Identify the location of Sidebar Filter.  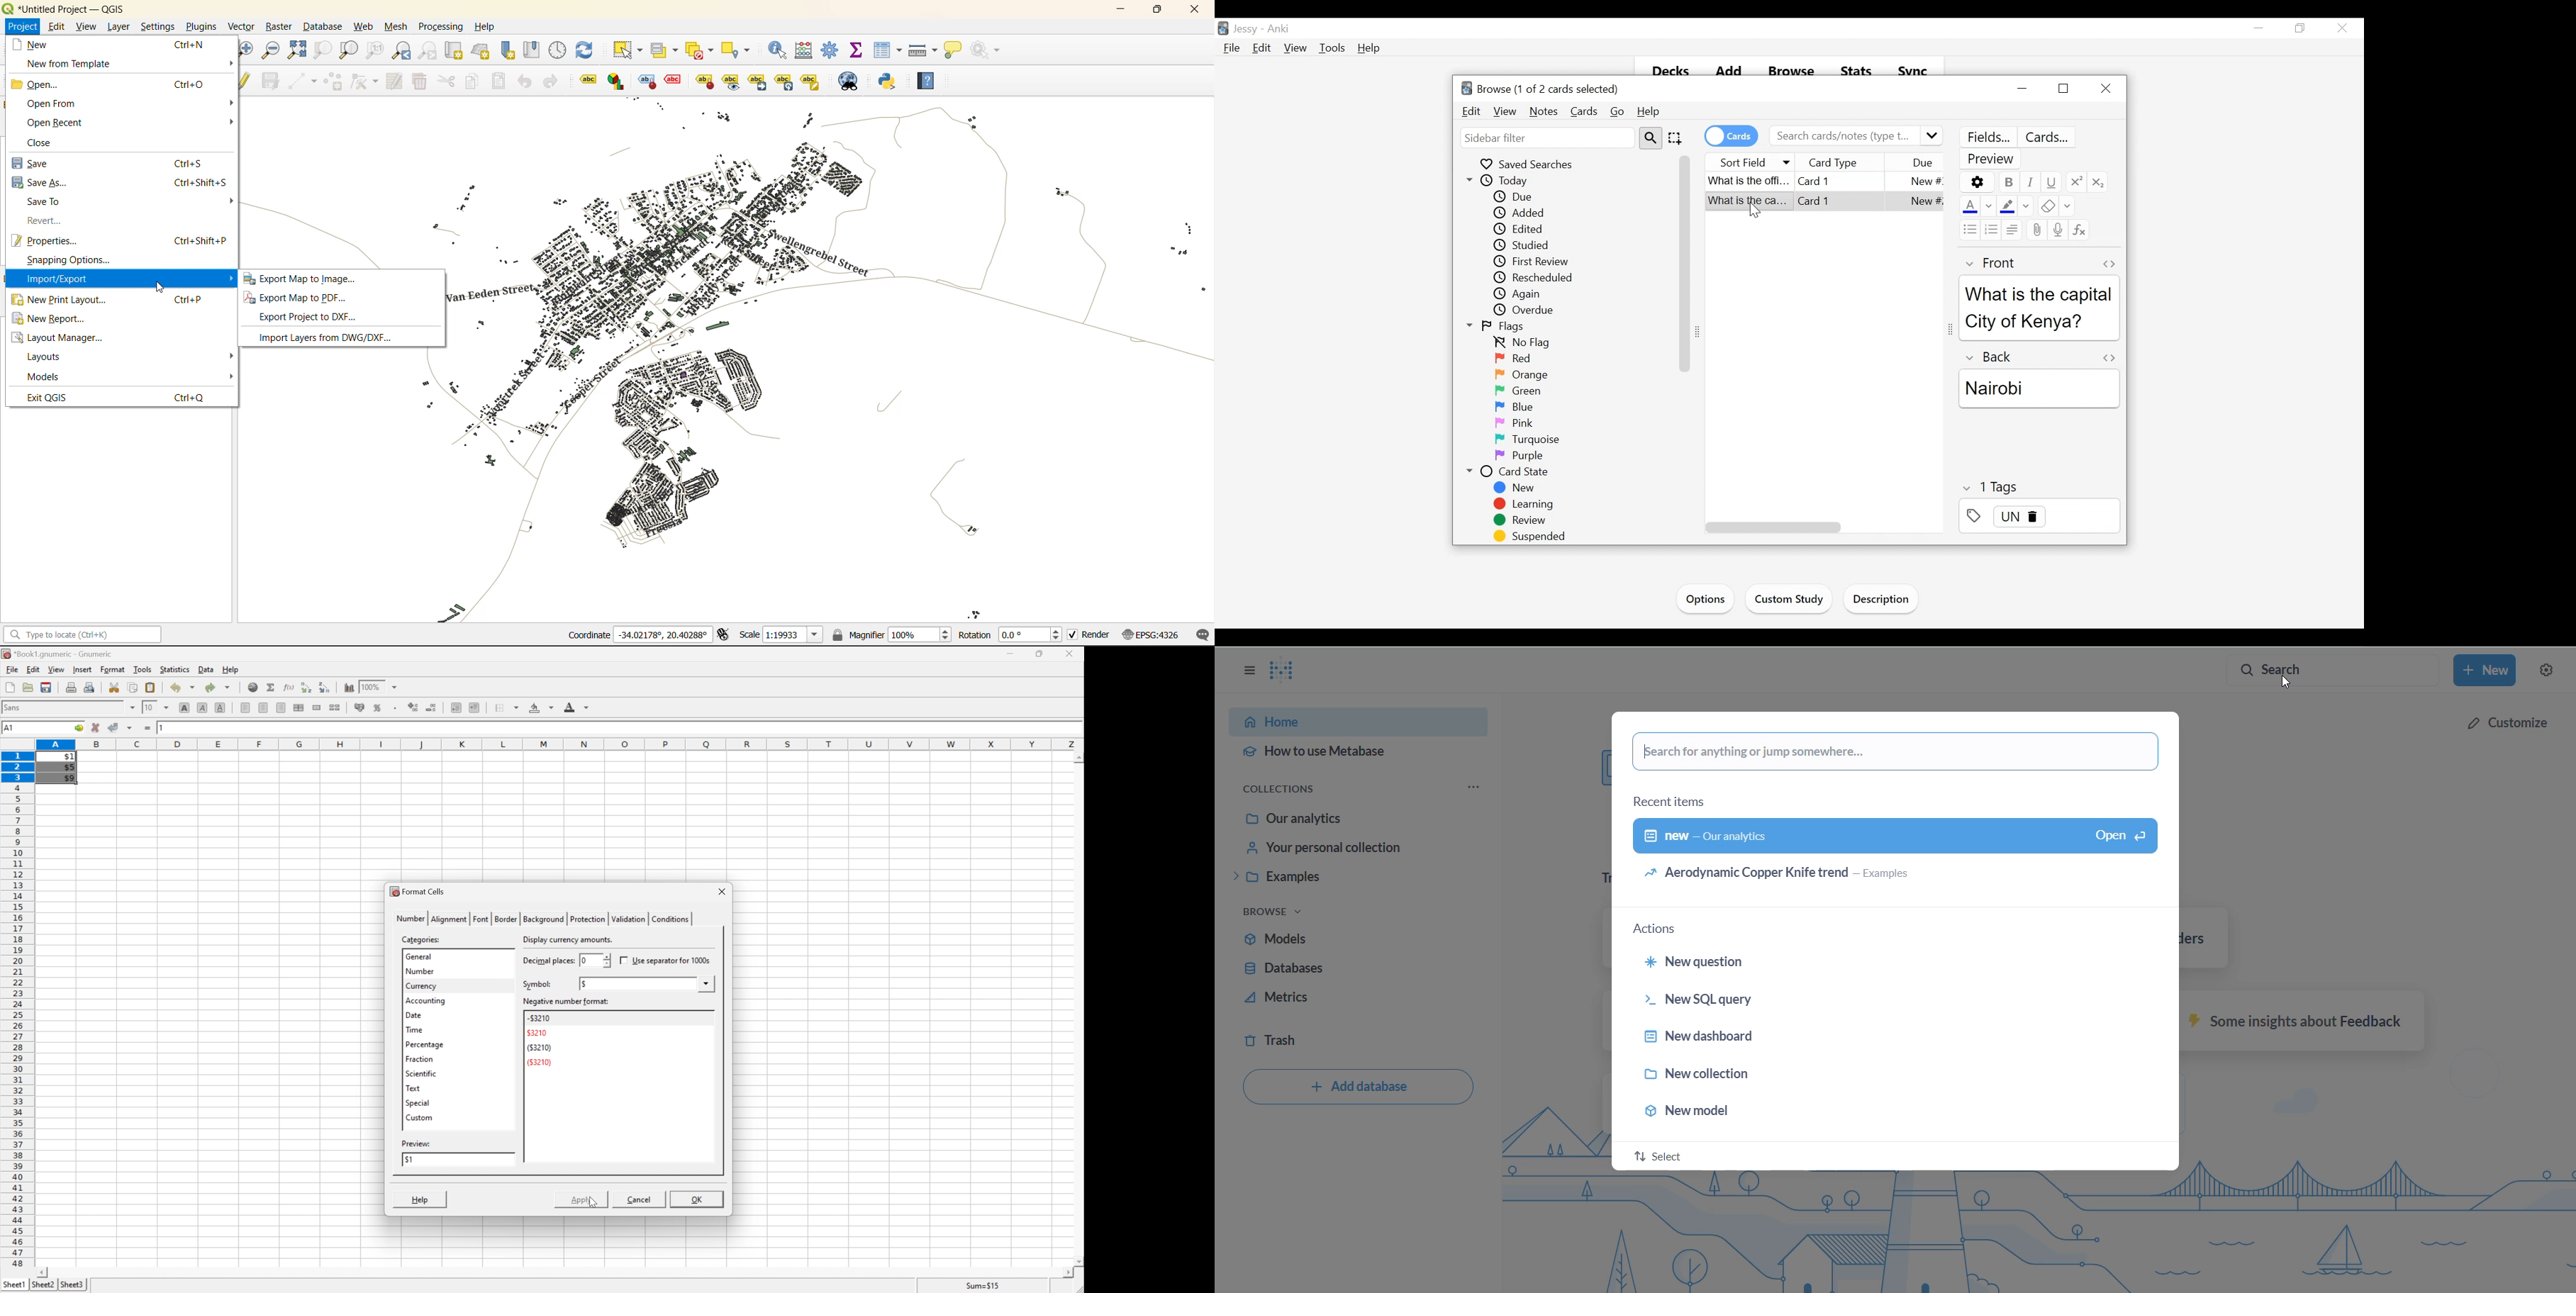
(1546, 138).